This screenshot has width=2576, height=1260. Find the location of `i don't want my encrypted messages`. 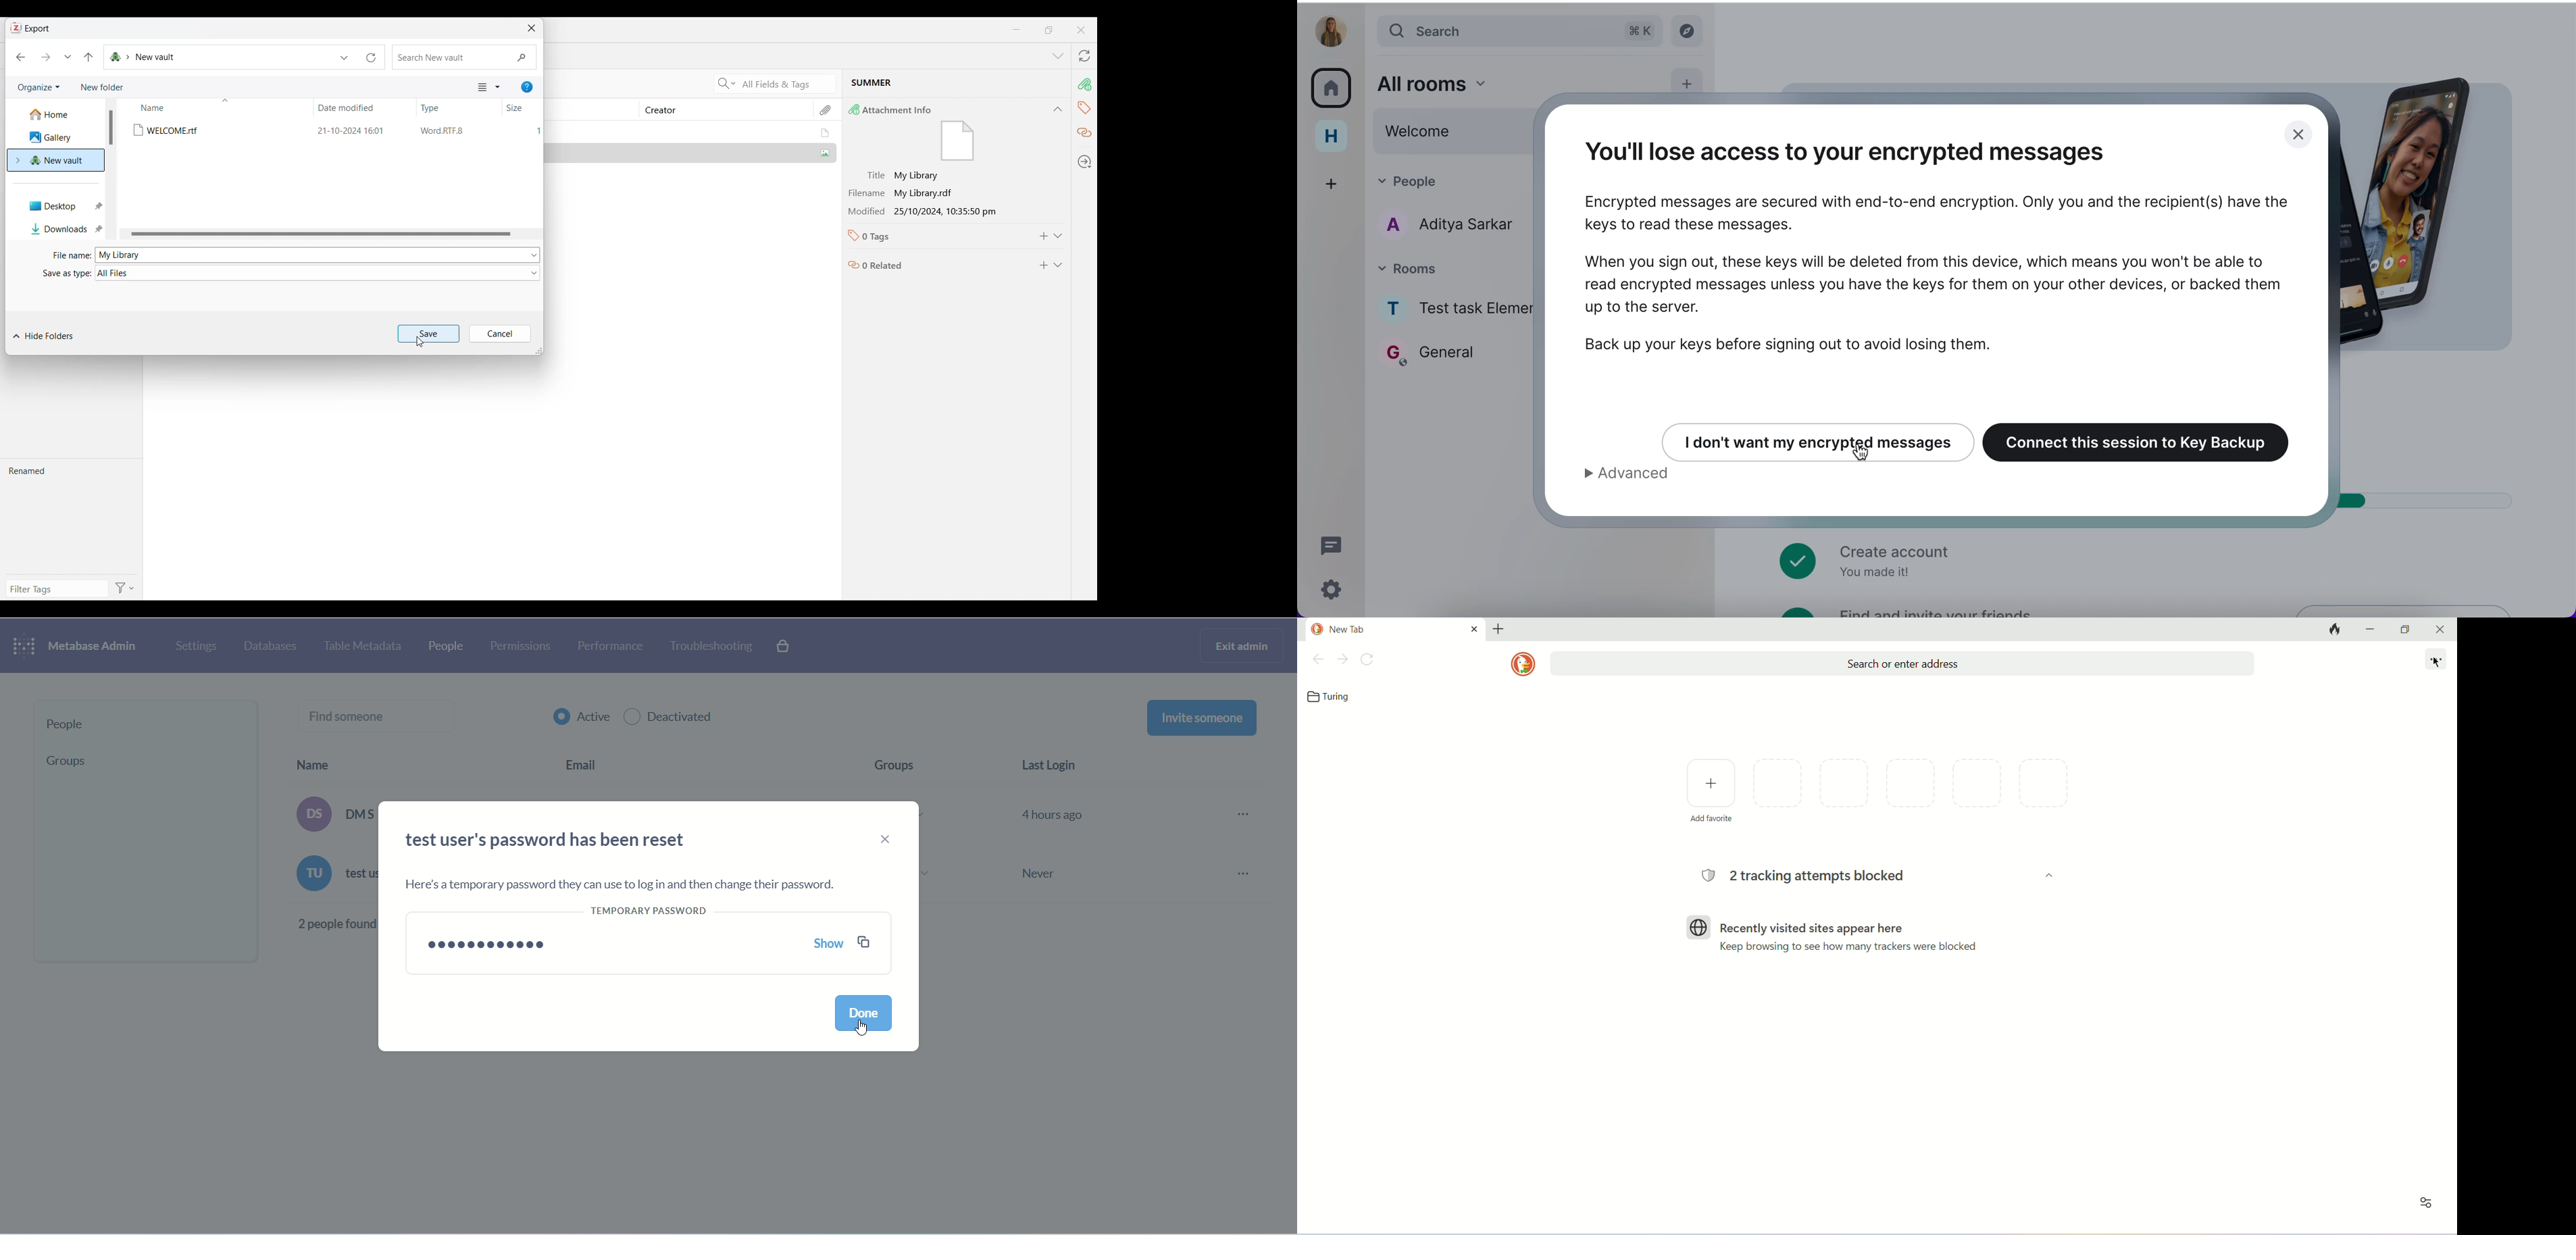

i don't want my encrypted messages is located at coordinates (1807, 440).